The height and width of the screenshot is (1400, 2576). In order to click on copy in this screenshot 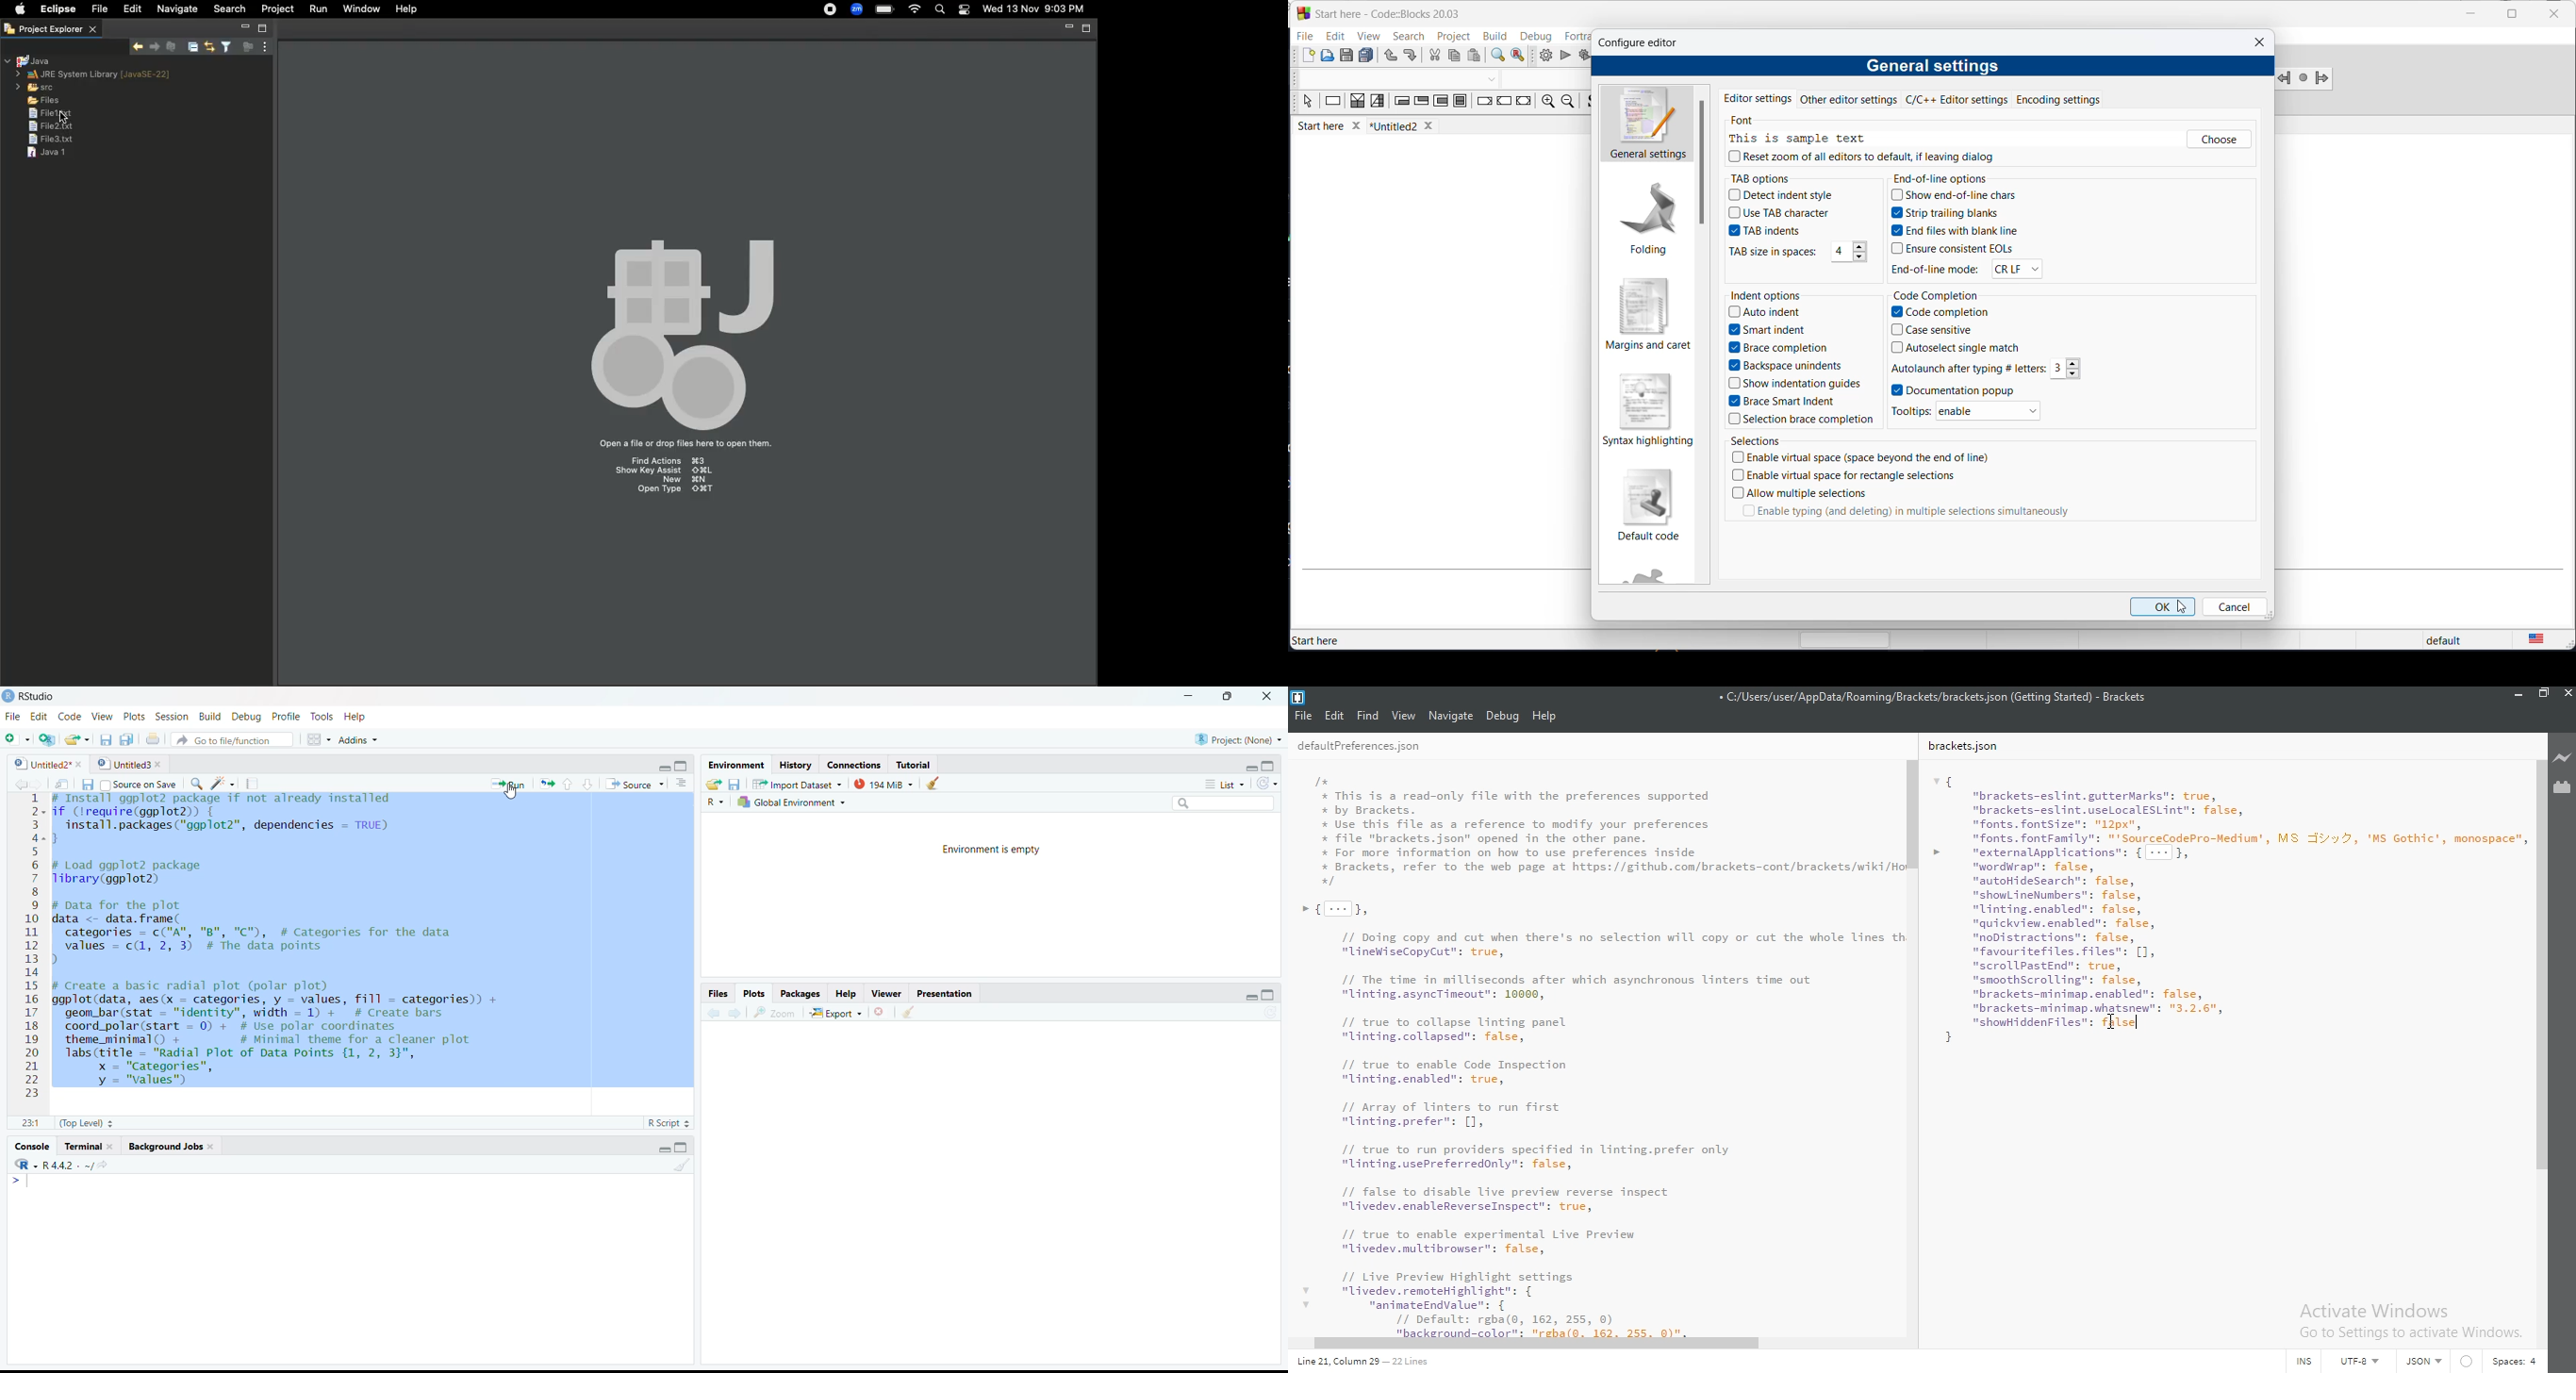, I will do `click(1453, 57)`.